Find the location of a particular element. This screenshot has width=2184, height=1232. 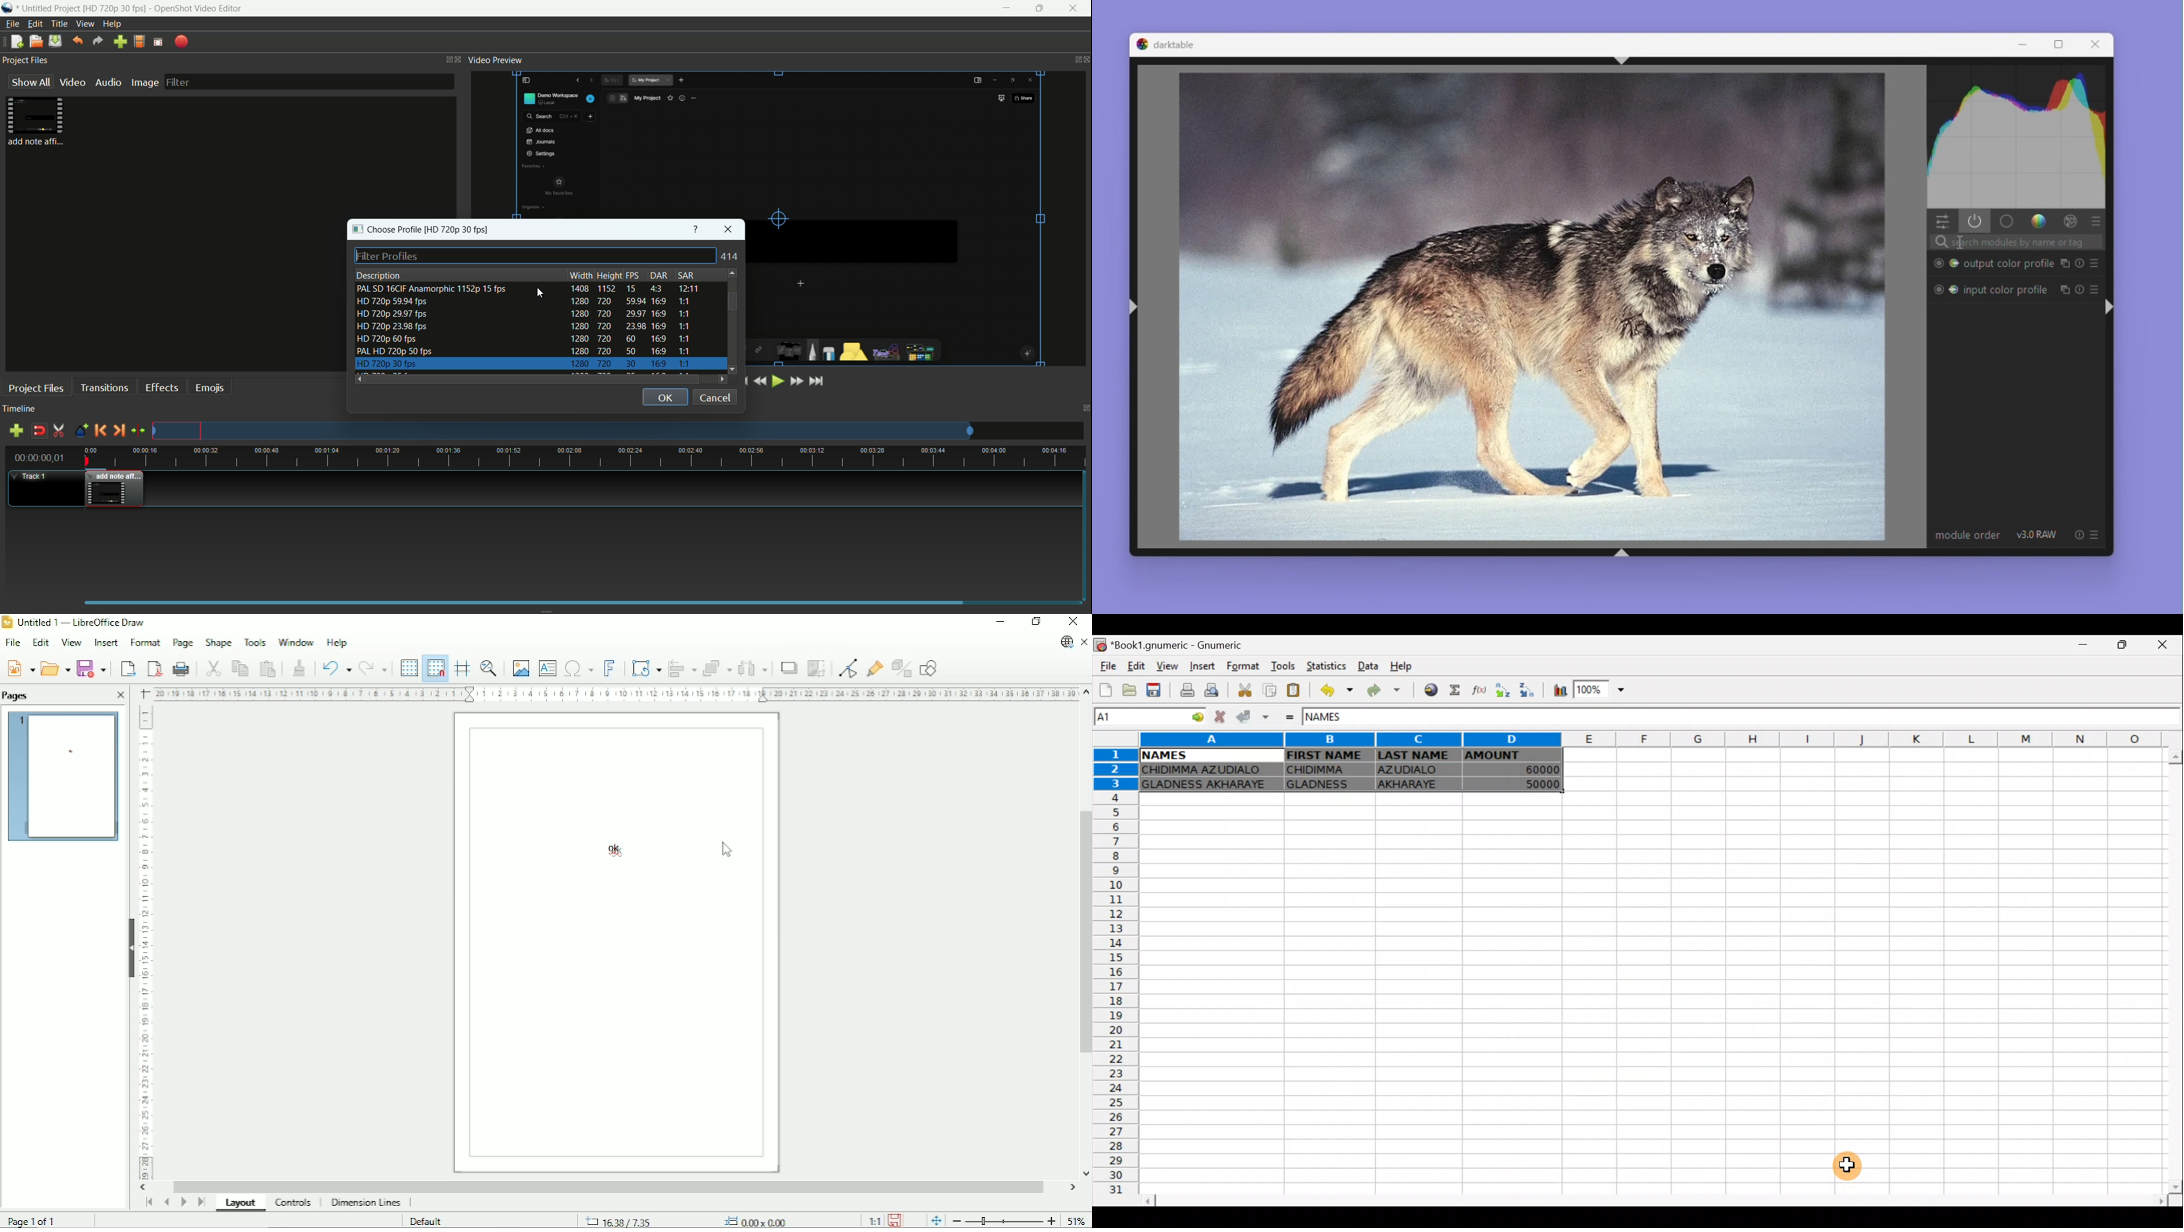

Window is located at coordinates (295, 641).